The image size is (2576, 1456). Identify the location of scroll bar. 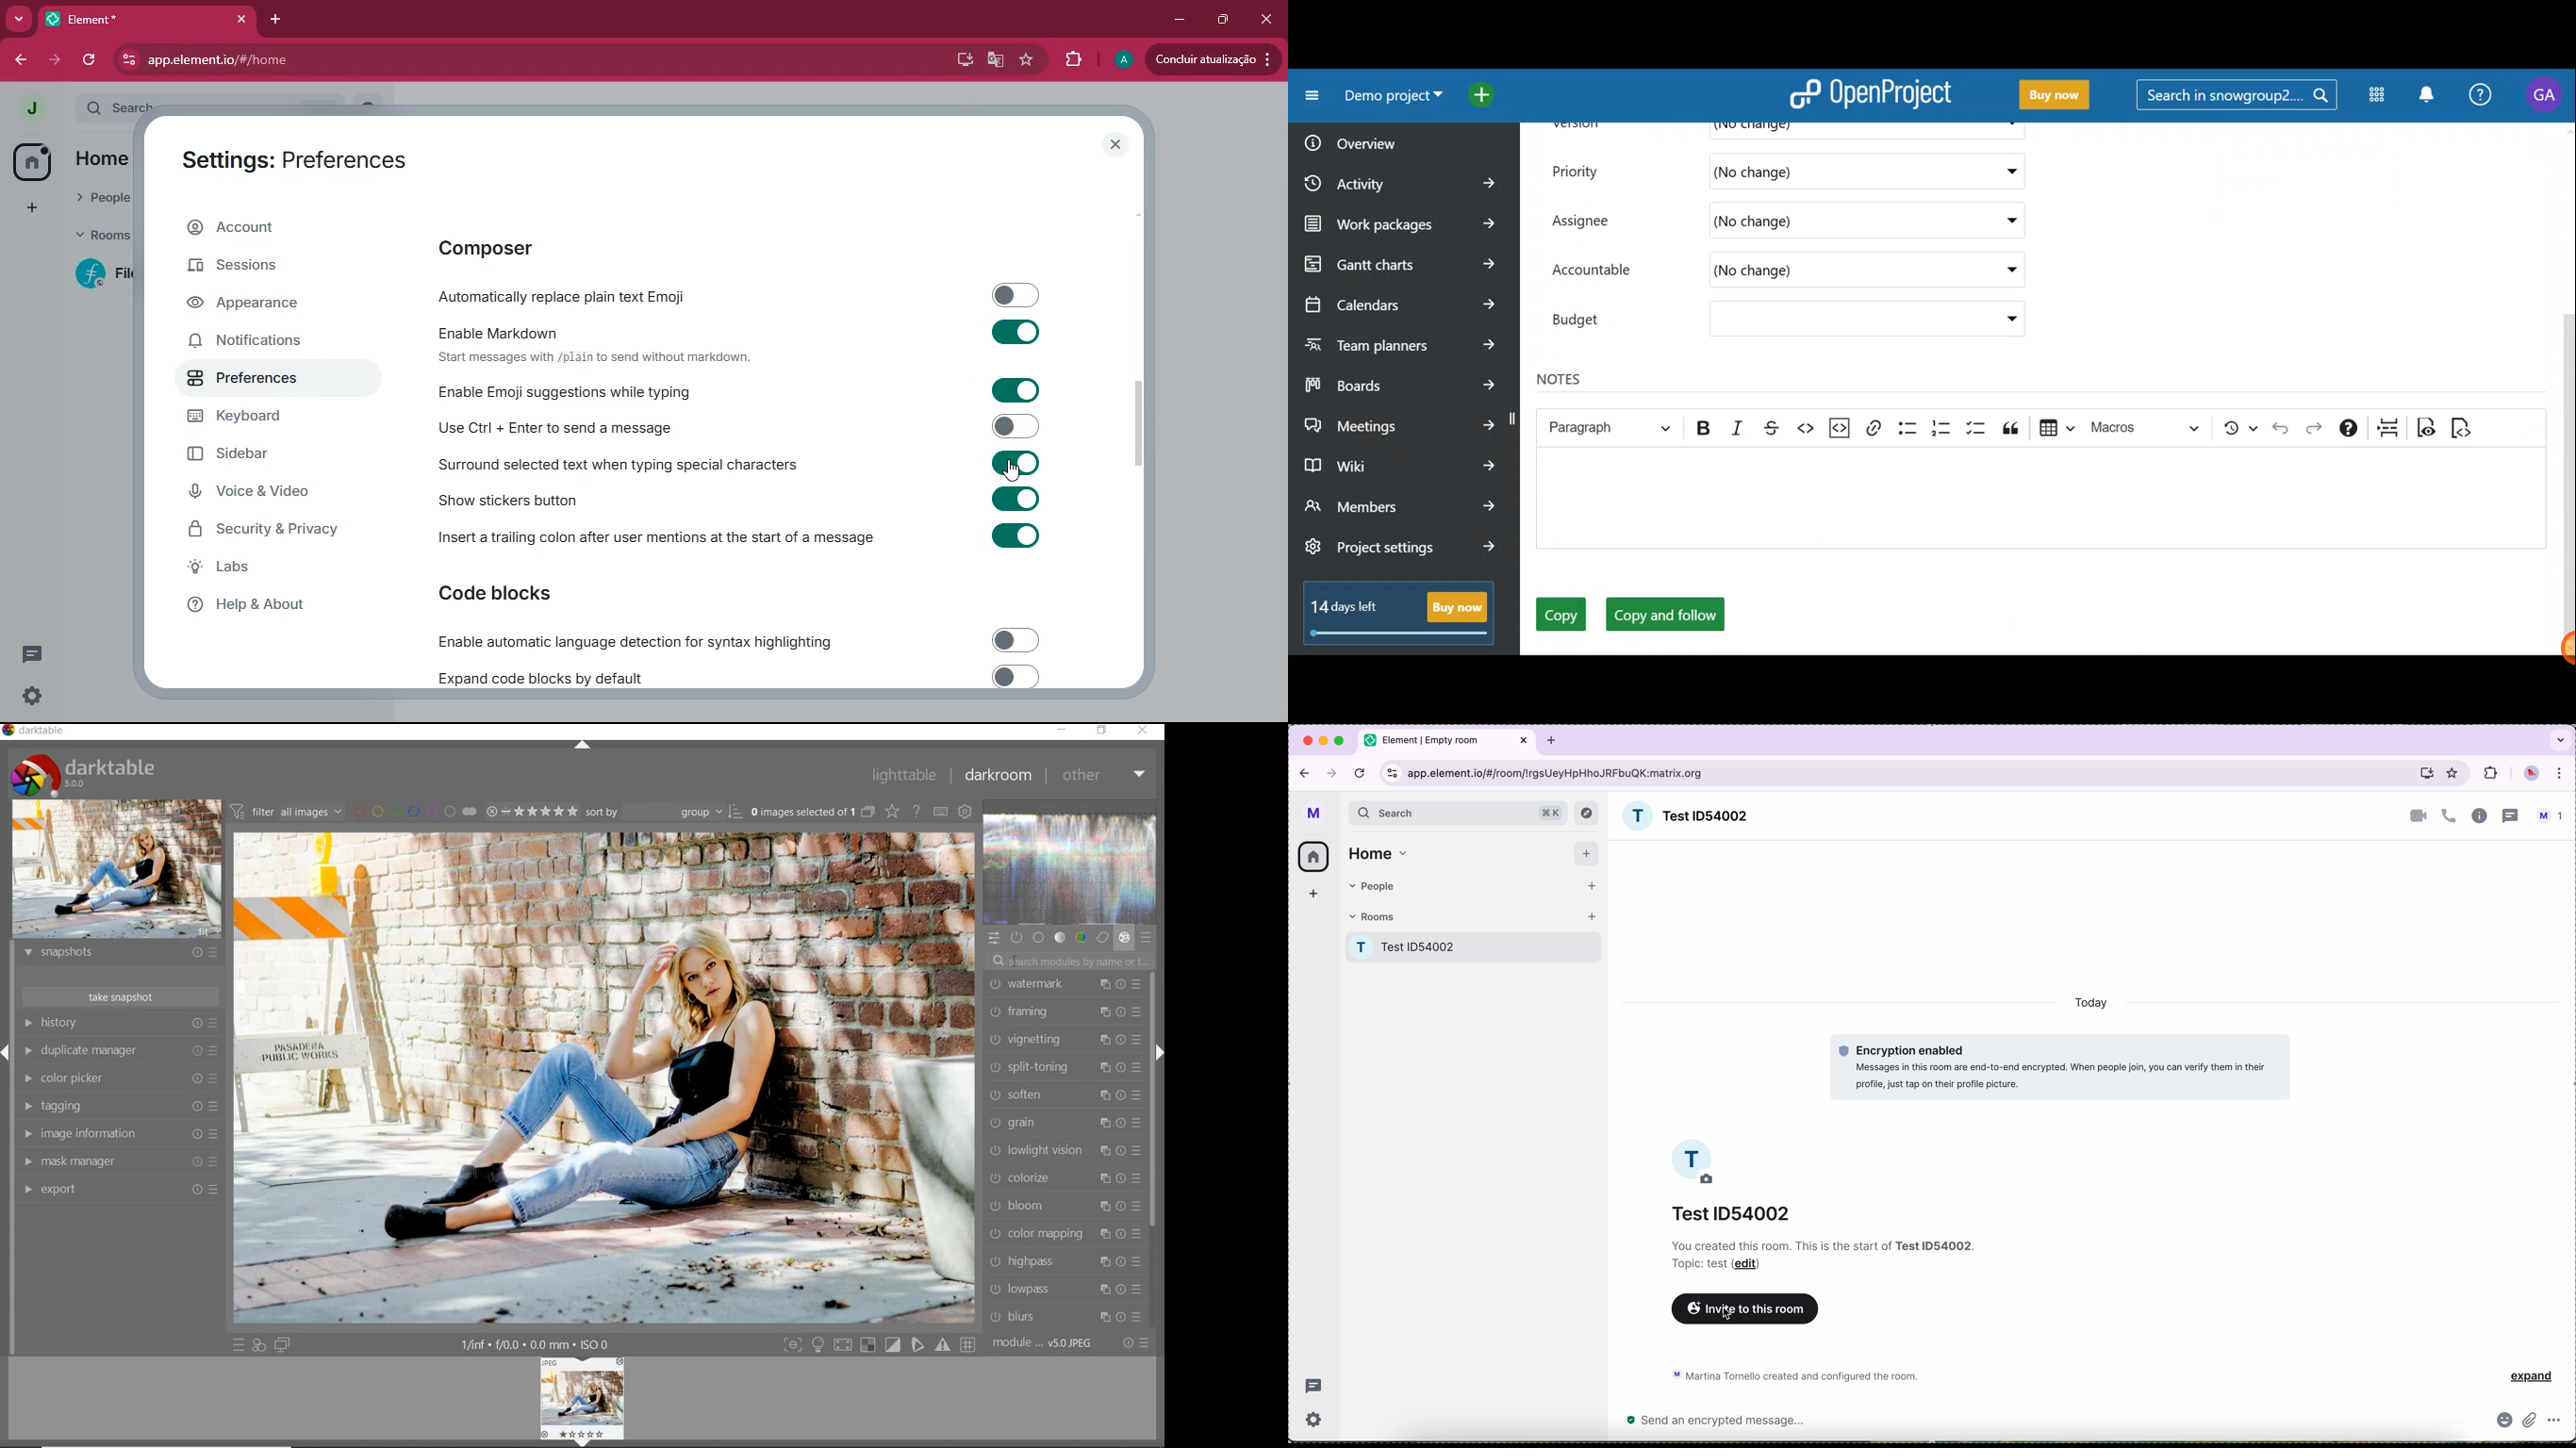
(1139, 420).